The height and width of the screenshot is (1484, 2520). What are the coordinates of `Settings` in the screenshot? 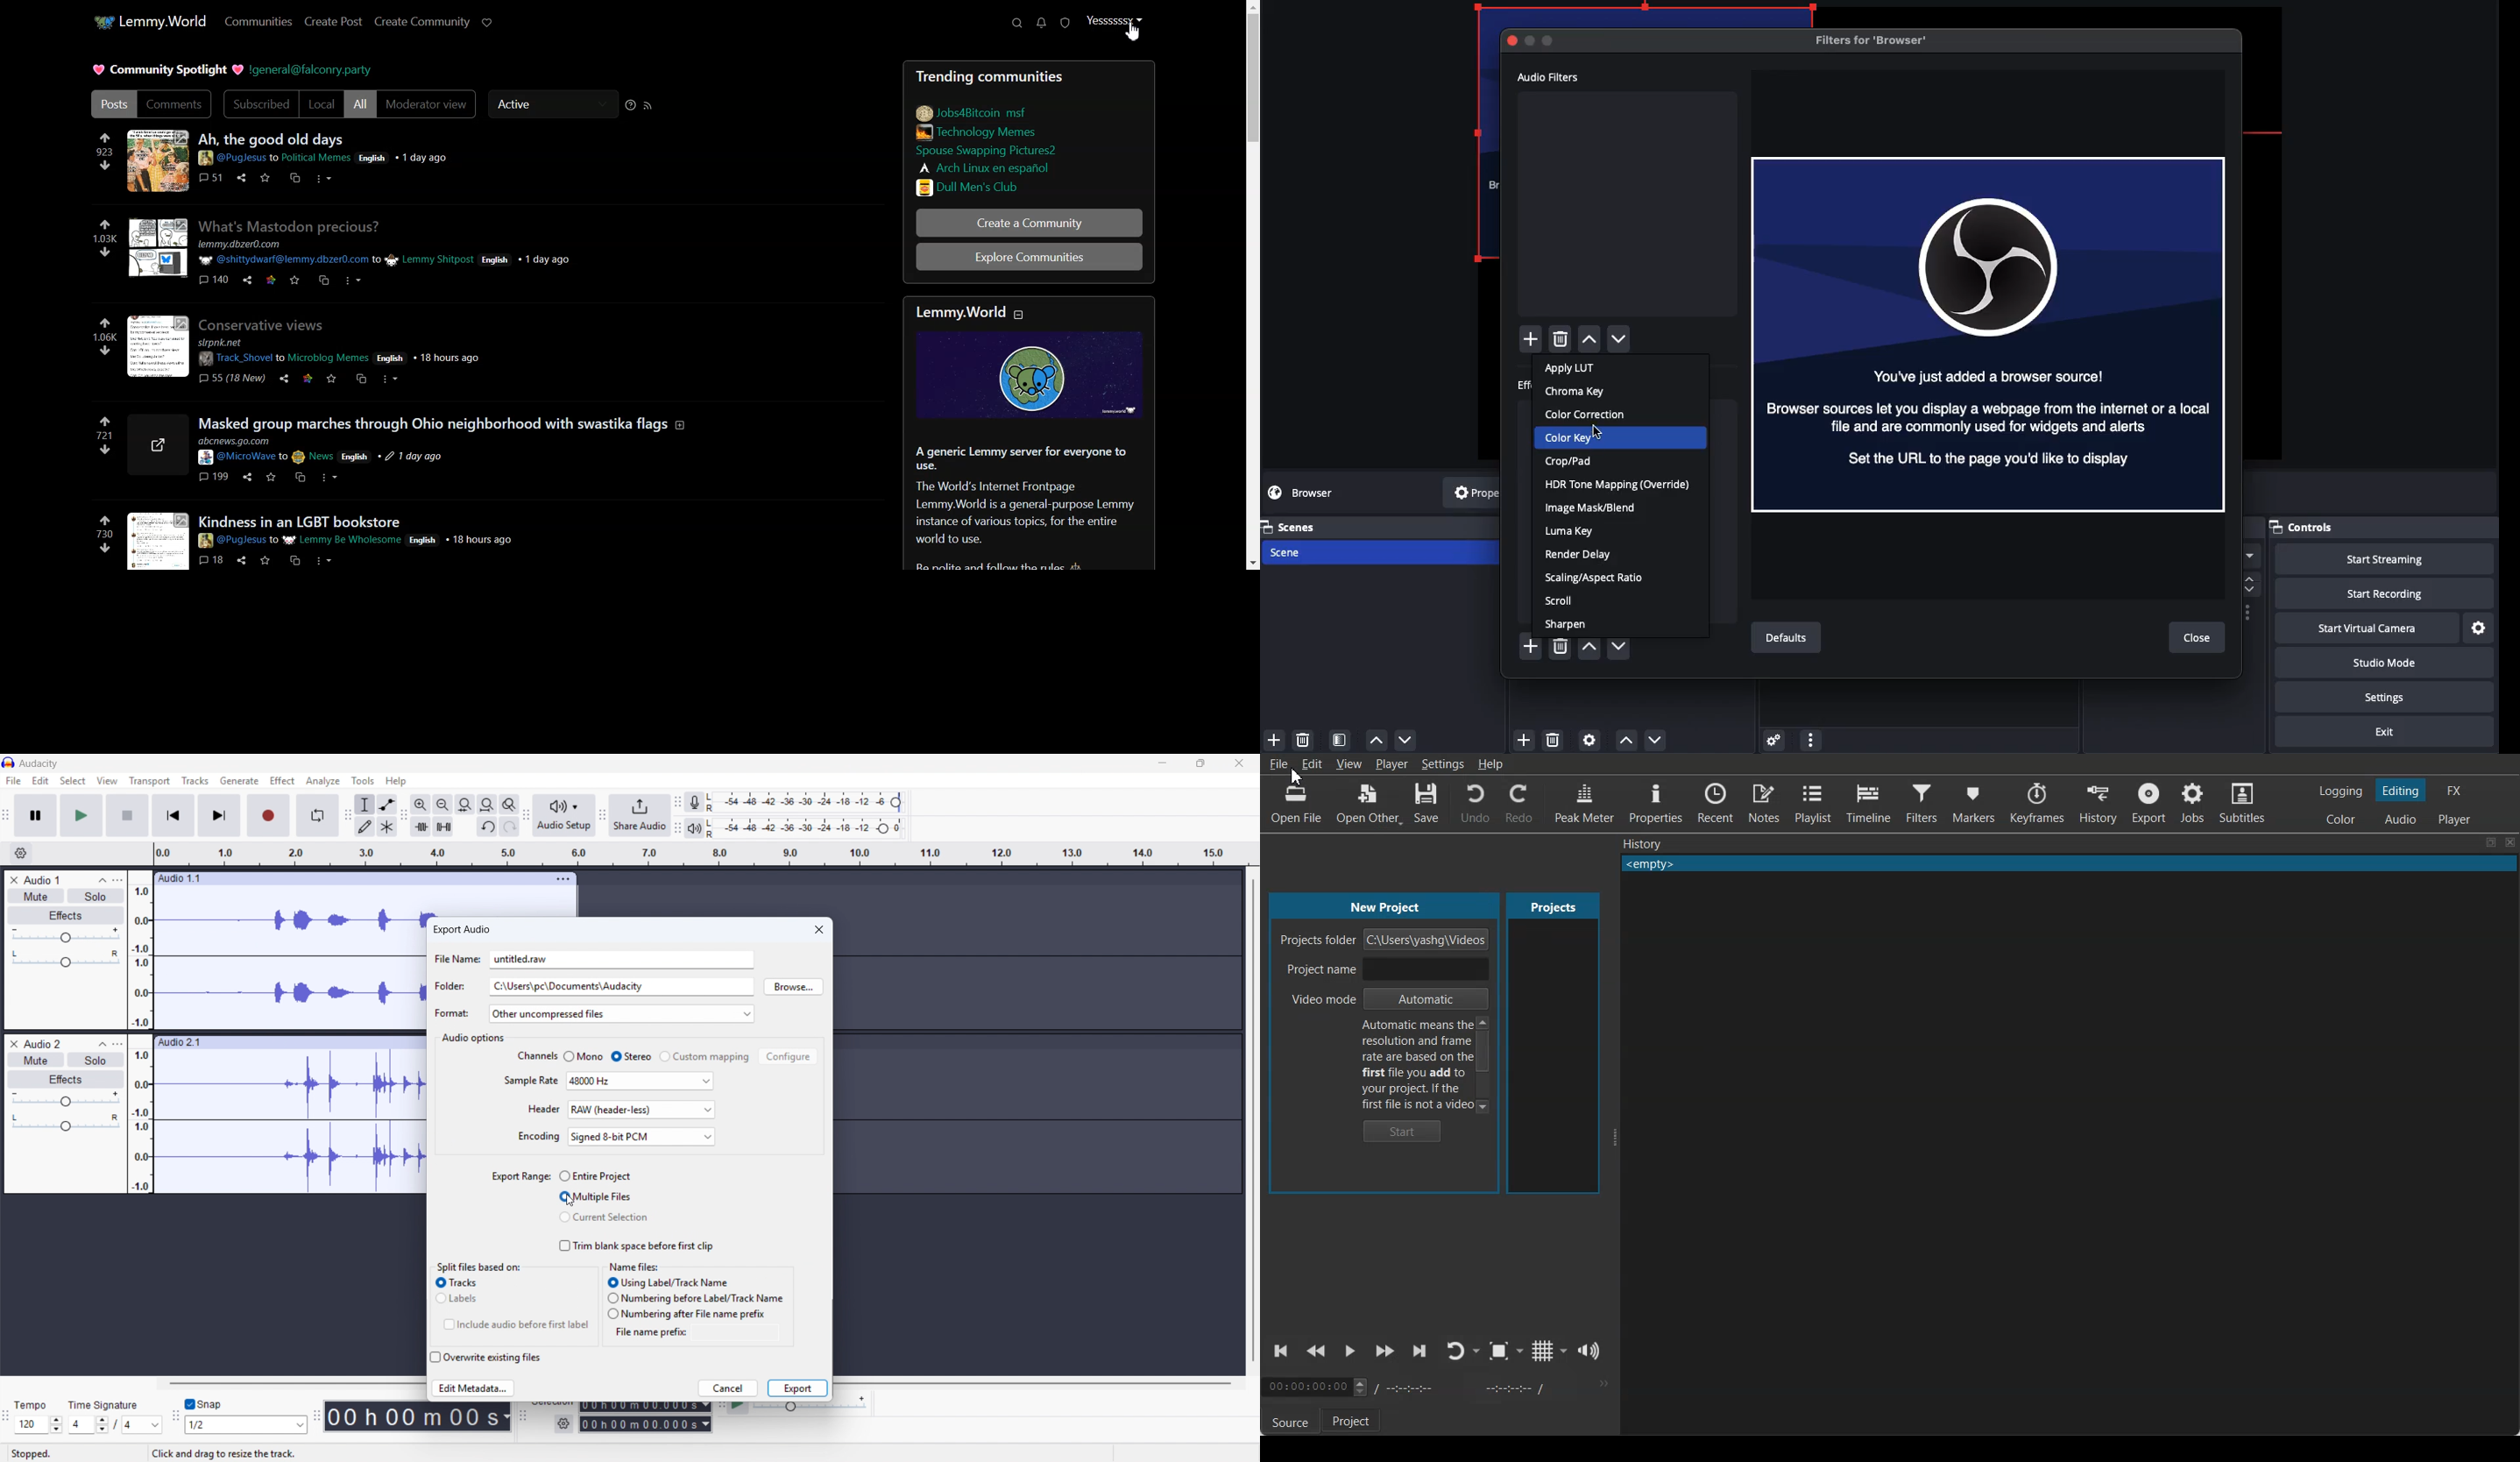 It's located at (2478, 629).